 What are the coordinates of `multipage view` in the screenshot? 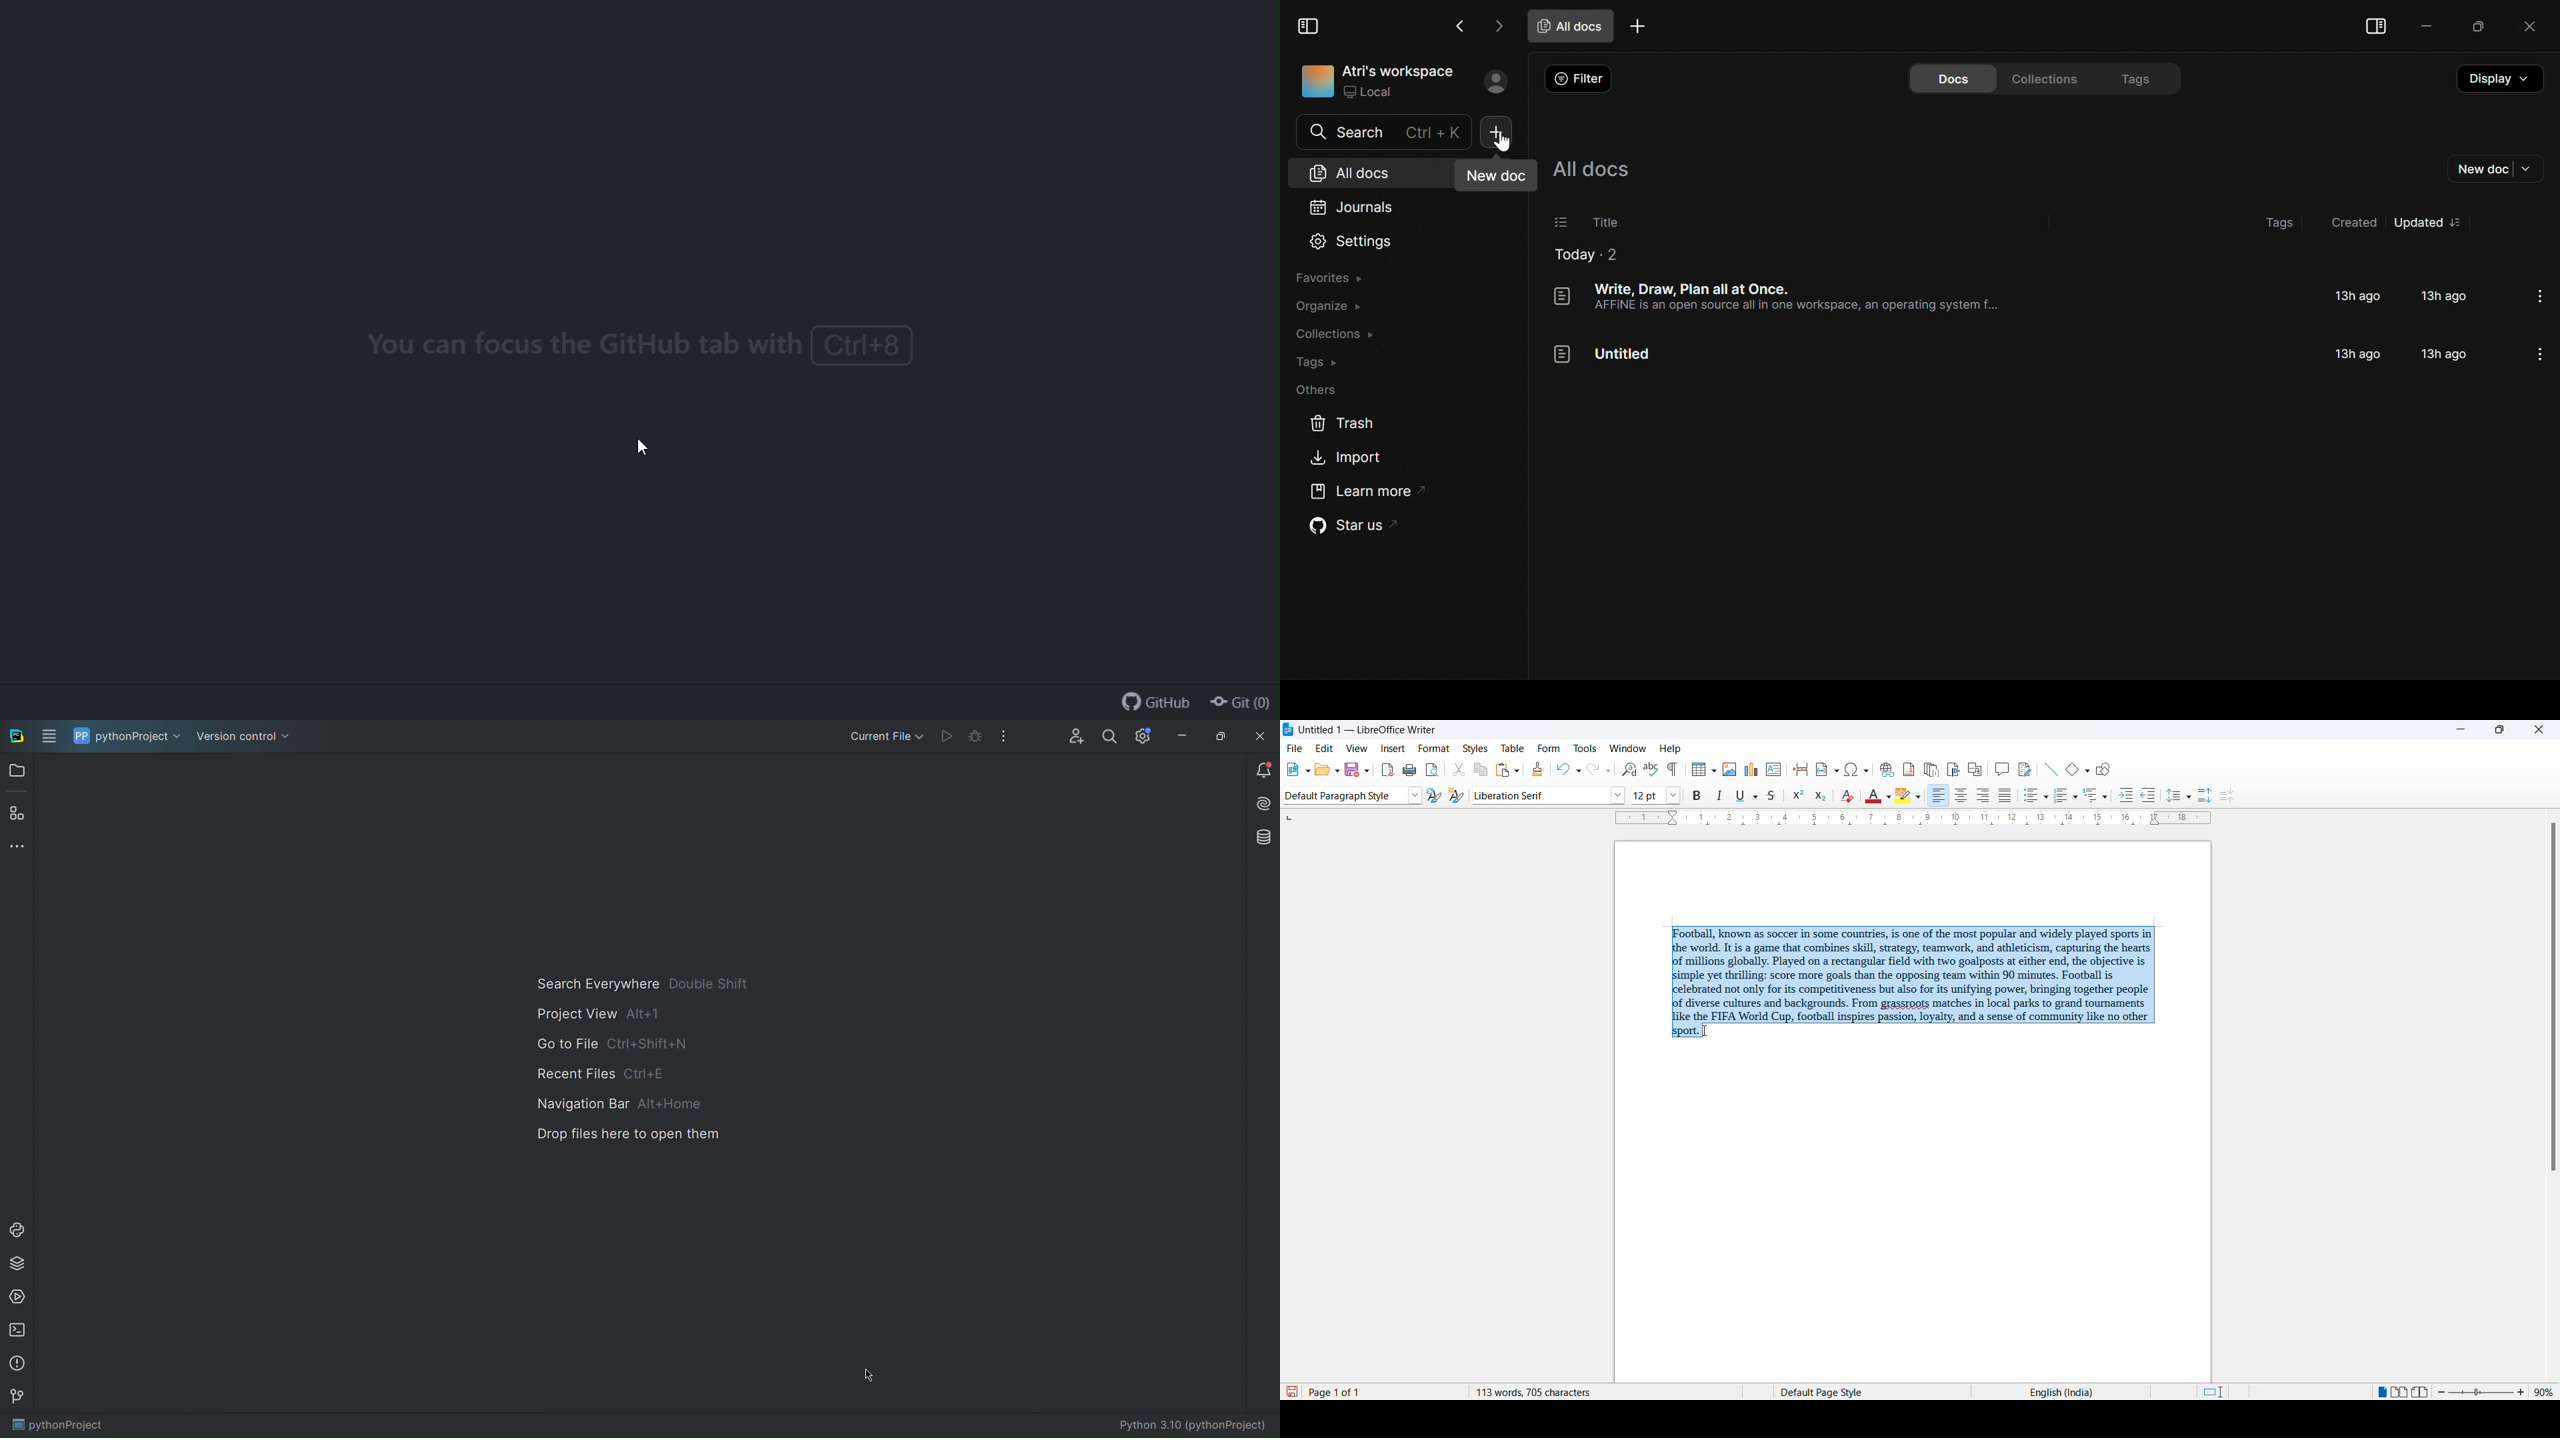 It's located at (2401, 1393).